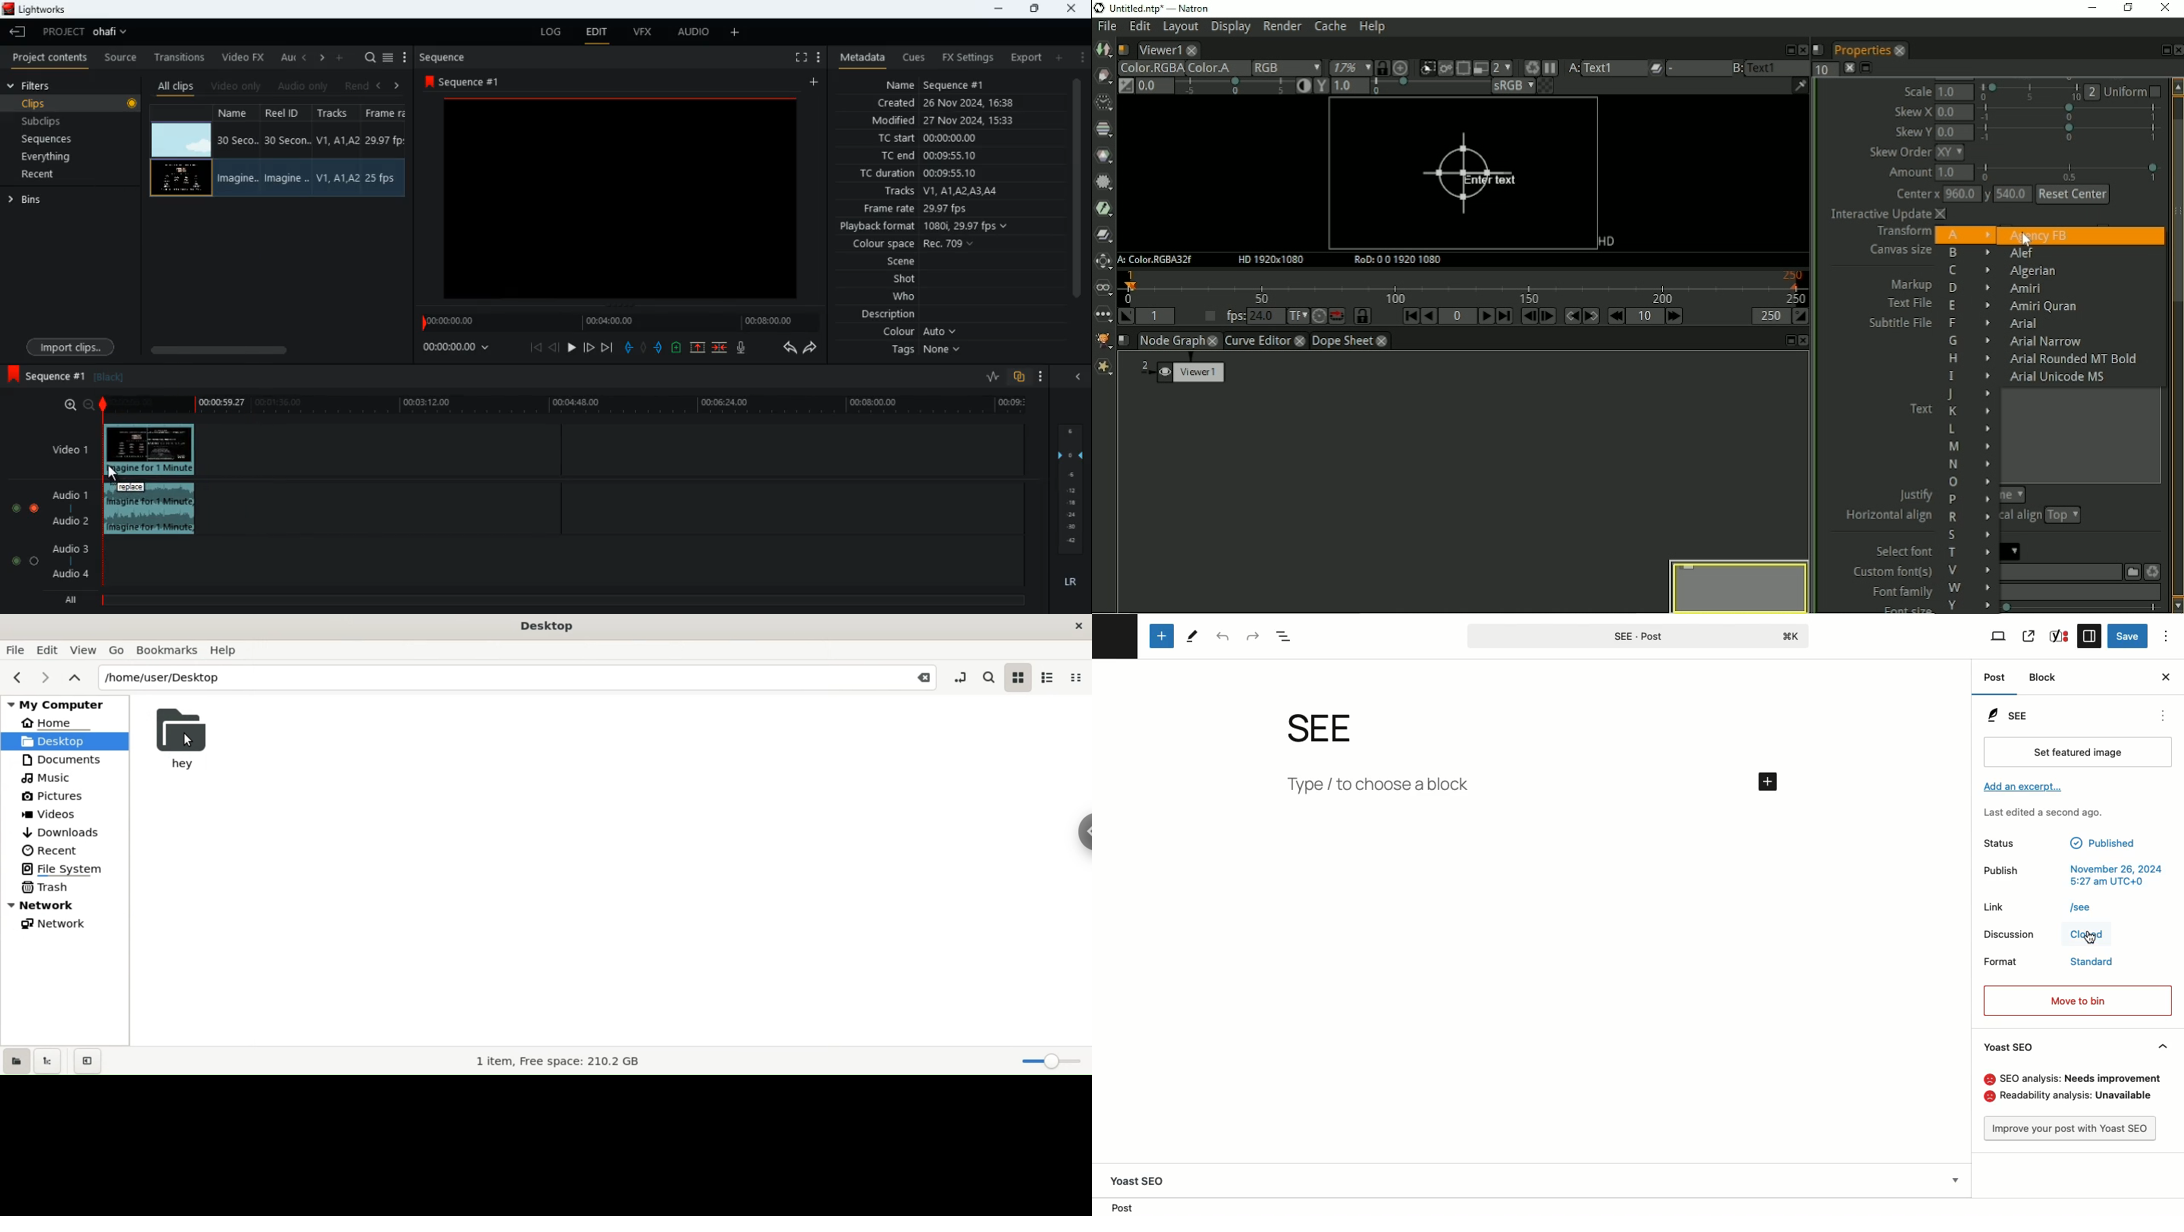  I want to click on video only, so click(237, 84).